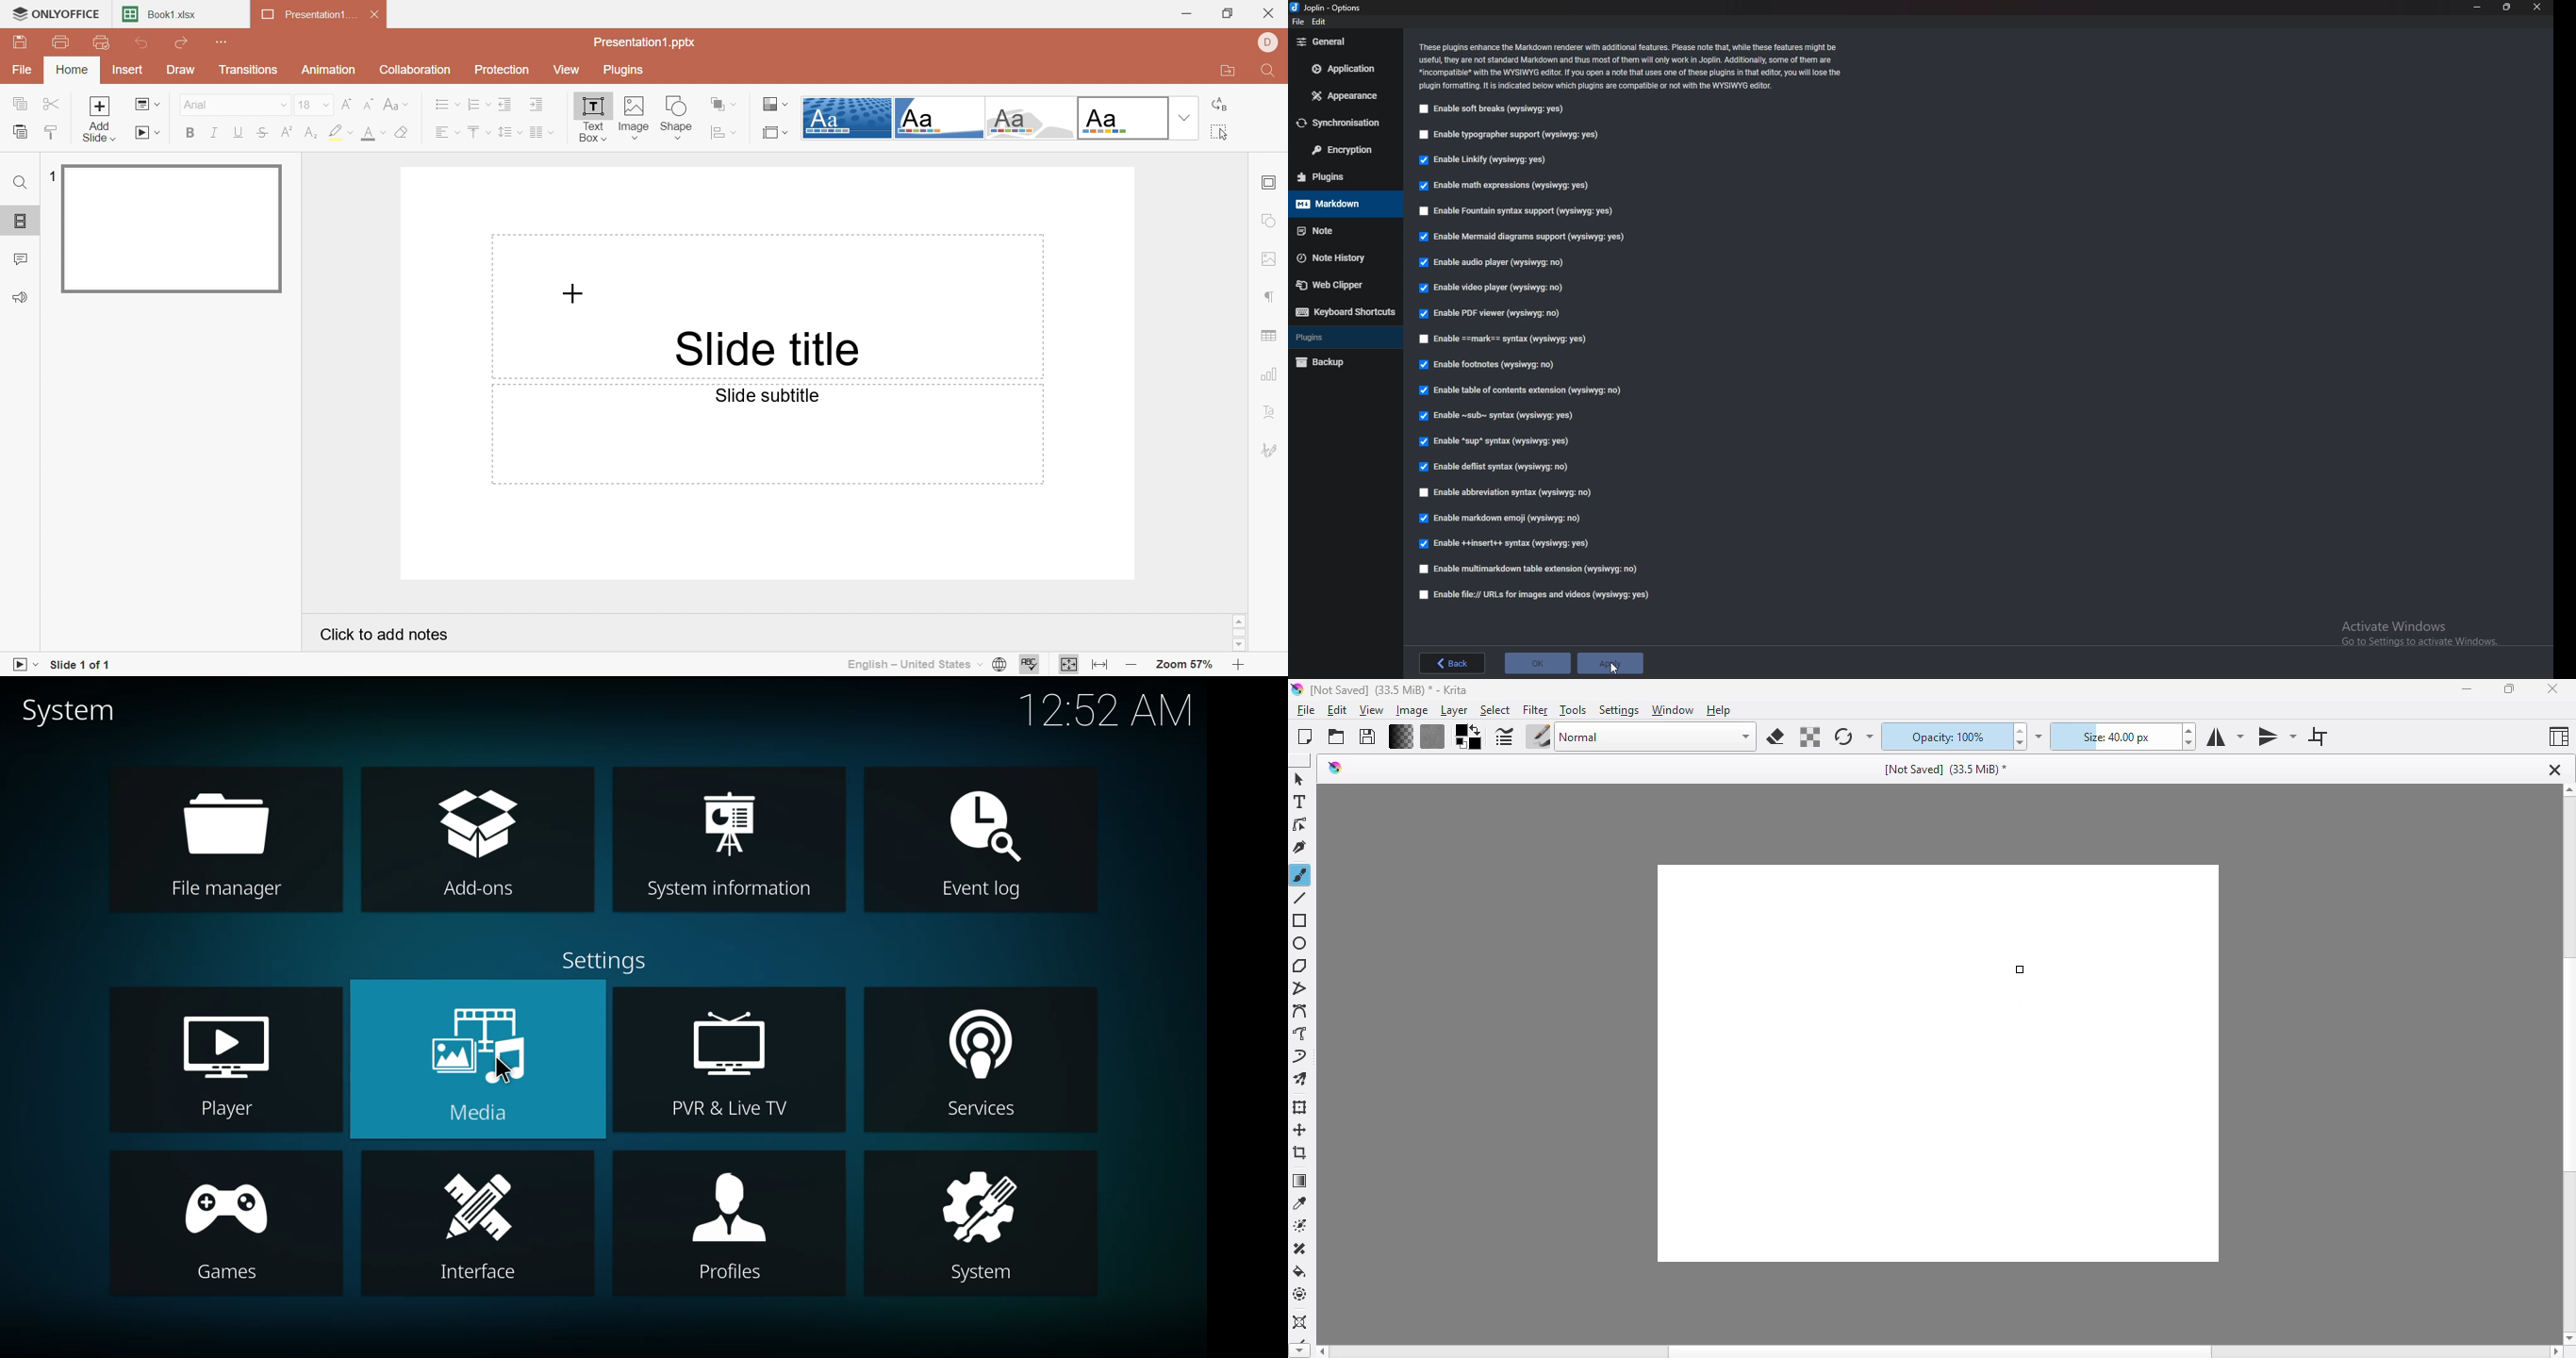  I want to click on cursor, so click(2022, 970).